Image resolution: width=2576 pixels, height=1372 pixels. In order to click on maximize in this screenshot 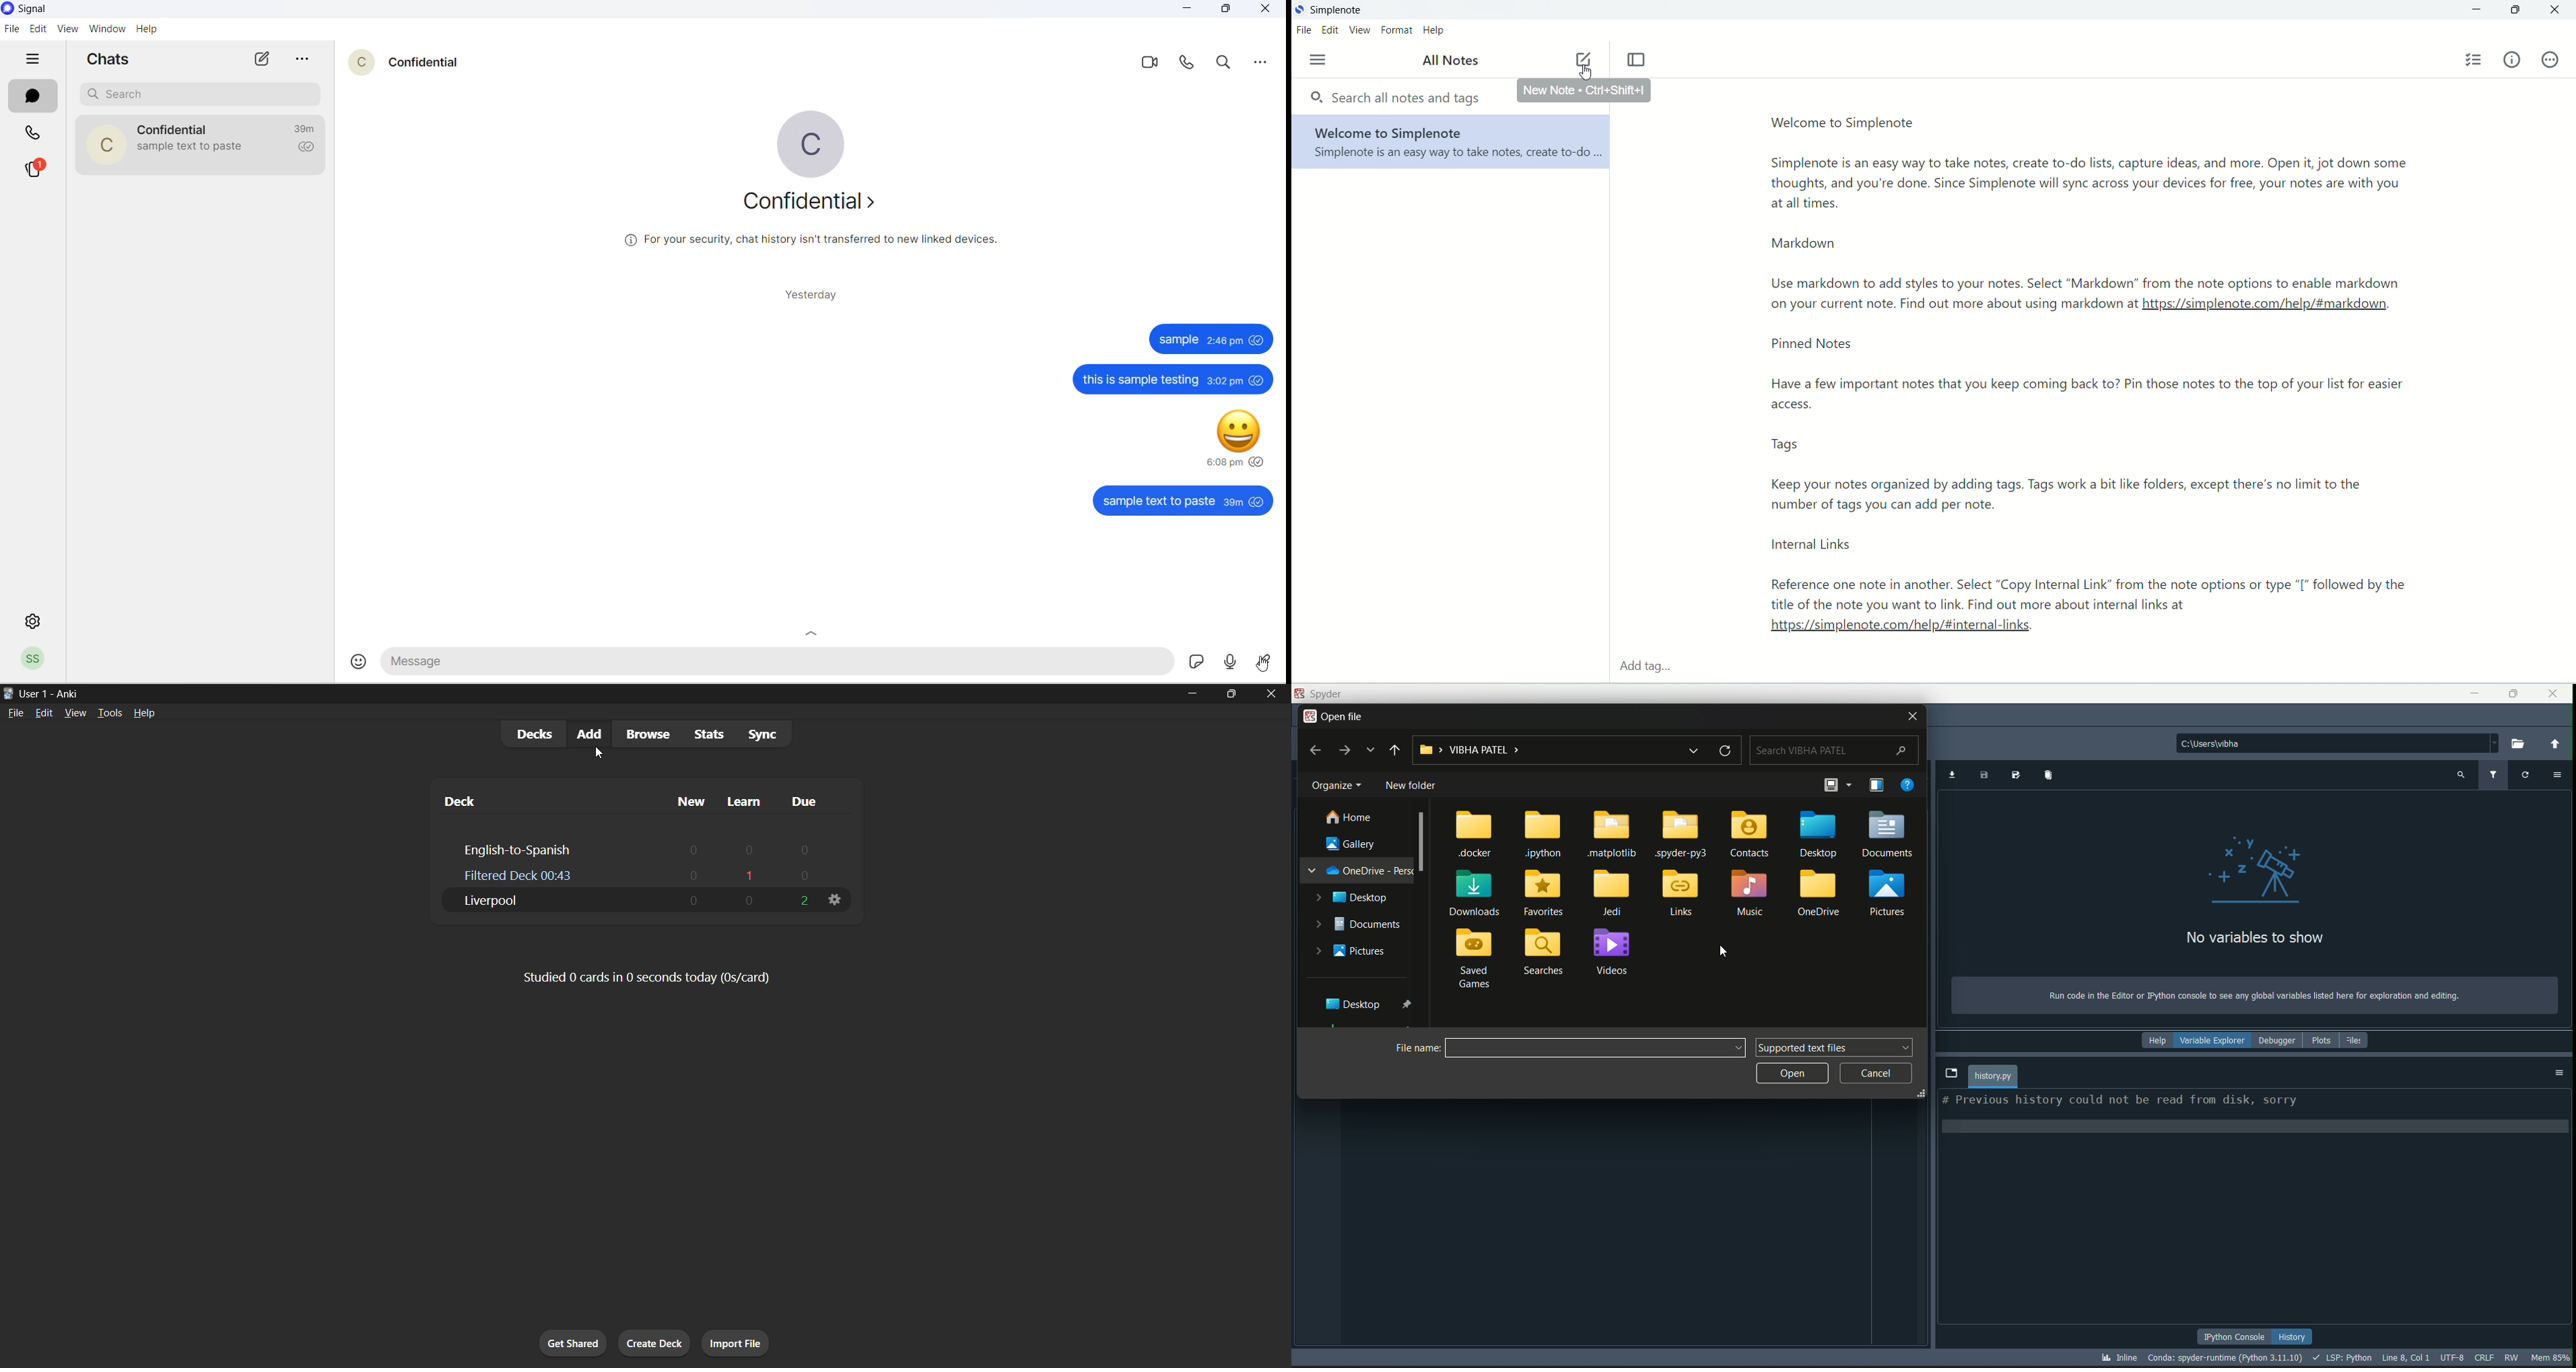, I will do `click(2518, 12)`.